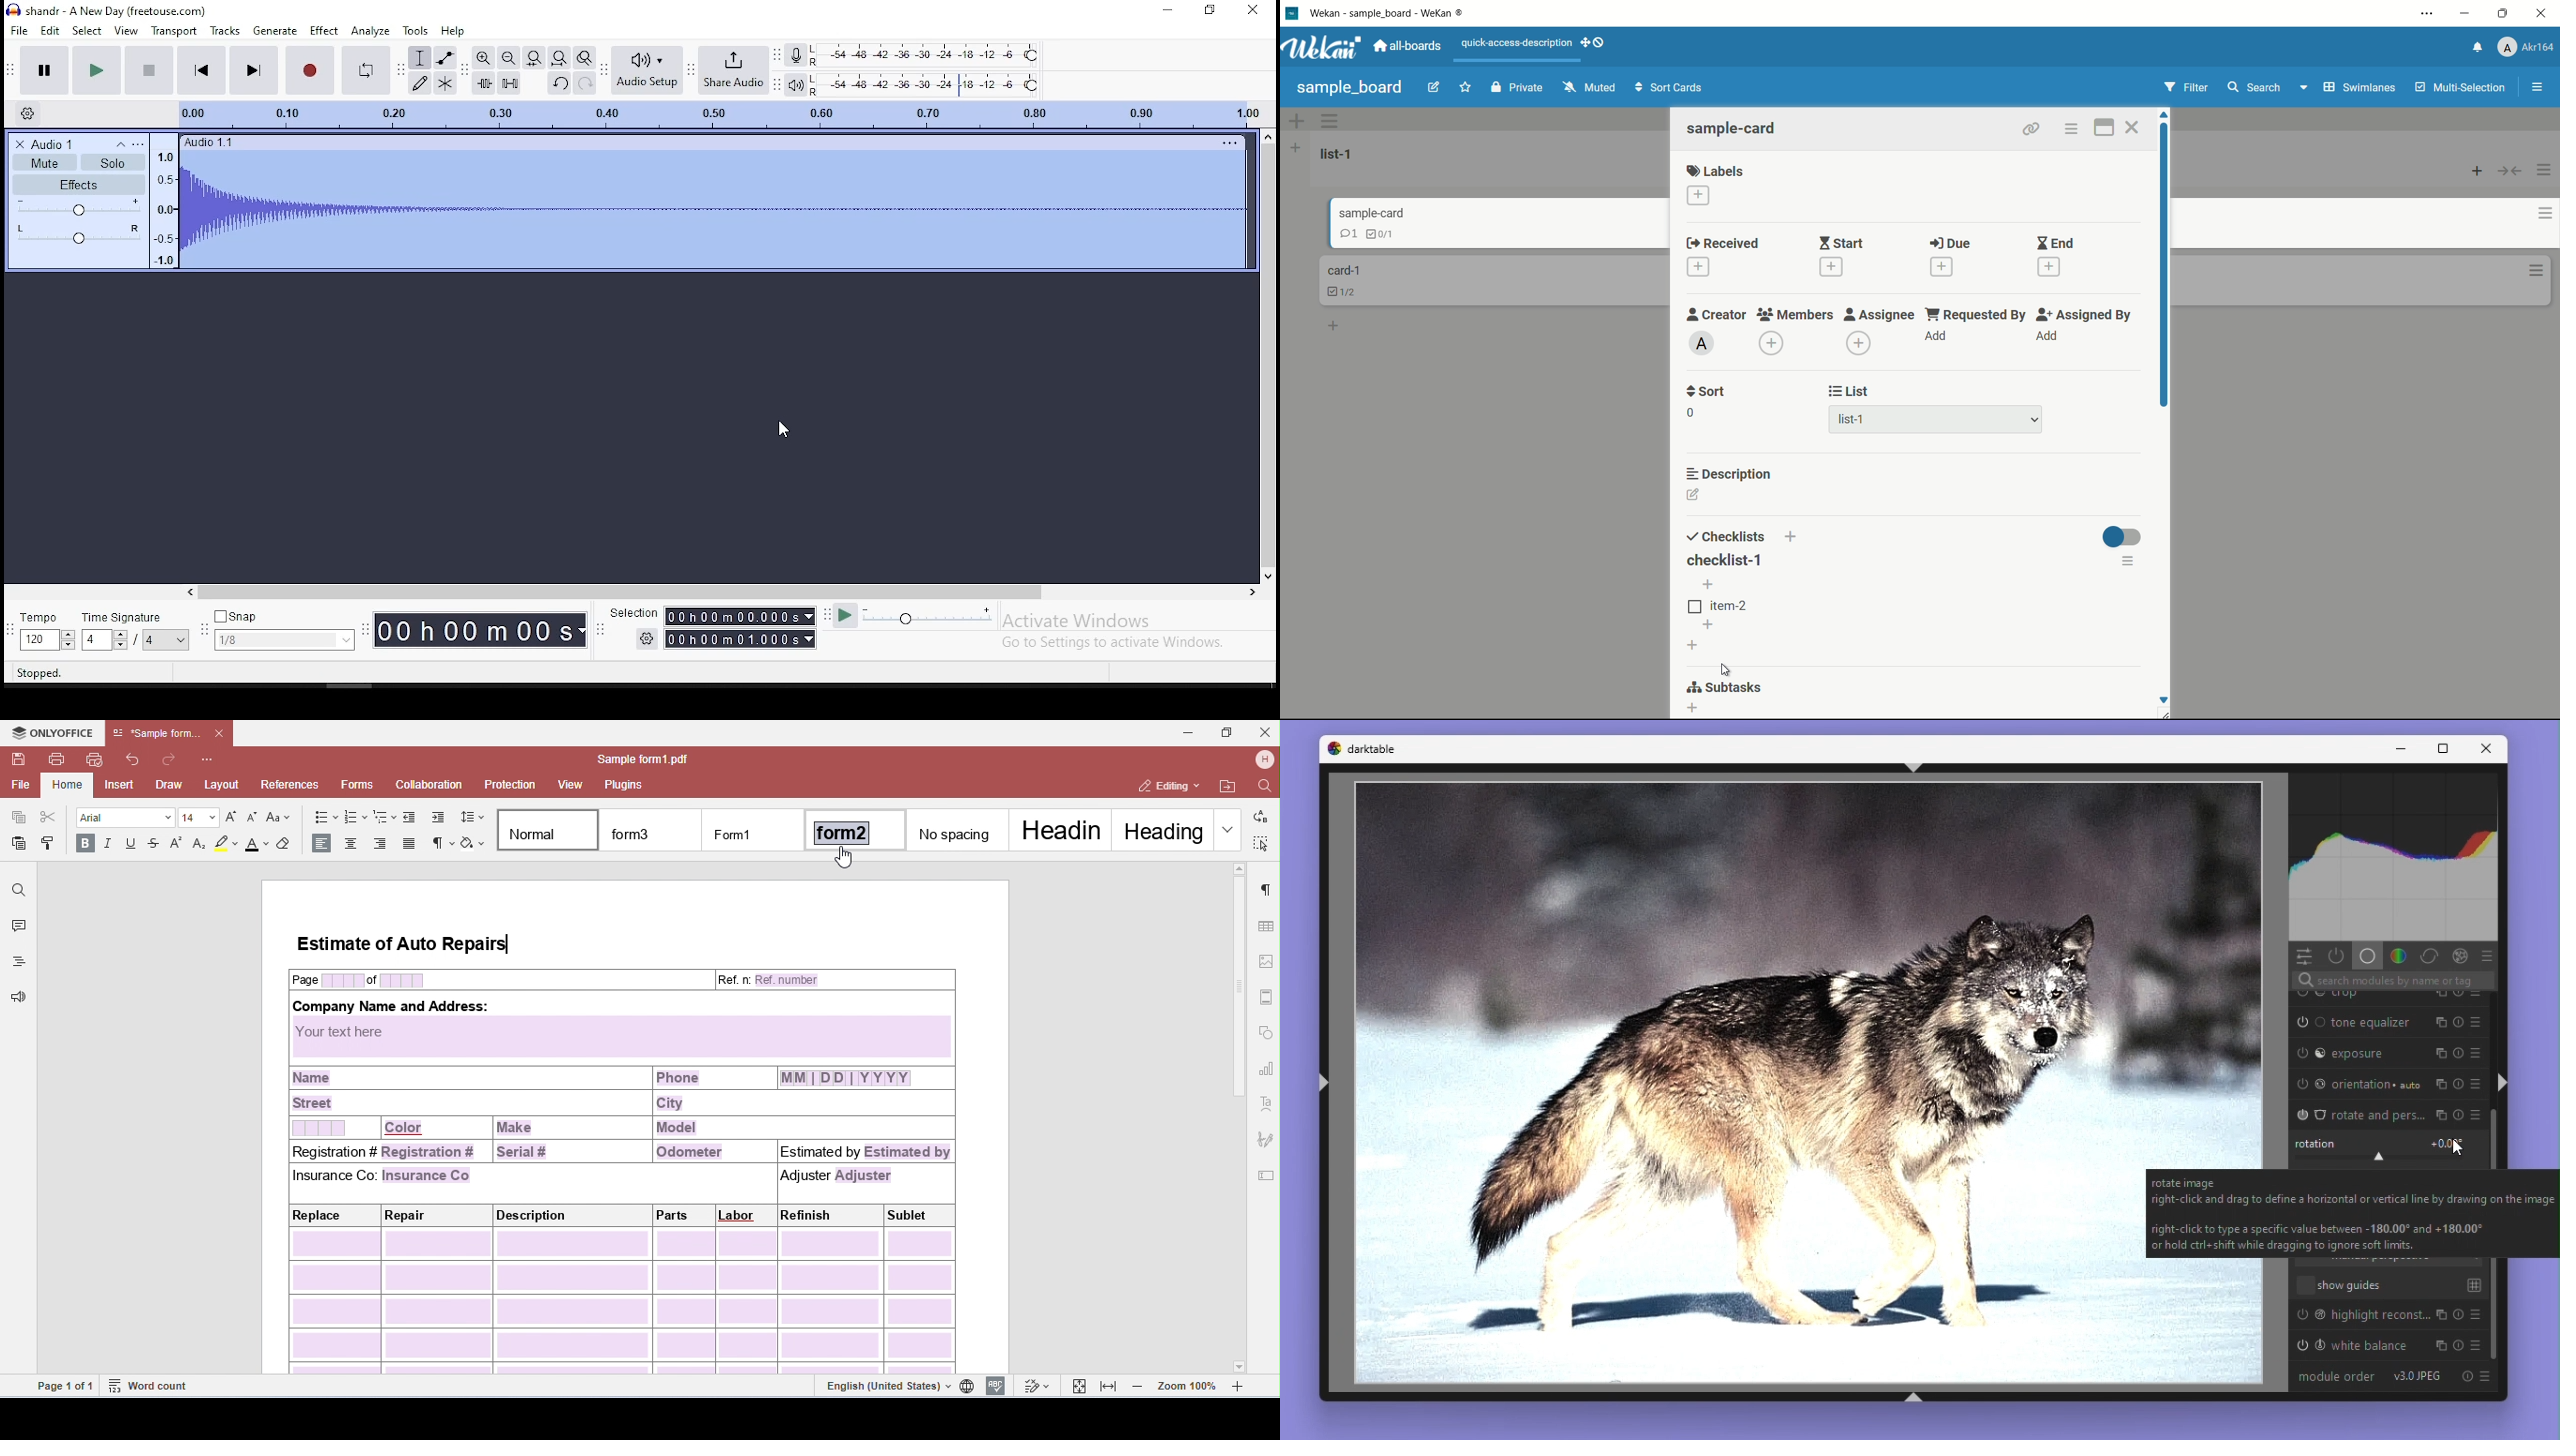 Image resolution: width=2576 pixels, height=1456 pixels. I want to click on select, so click(89, 32).